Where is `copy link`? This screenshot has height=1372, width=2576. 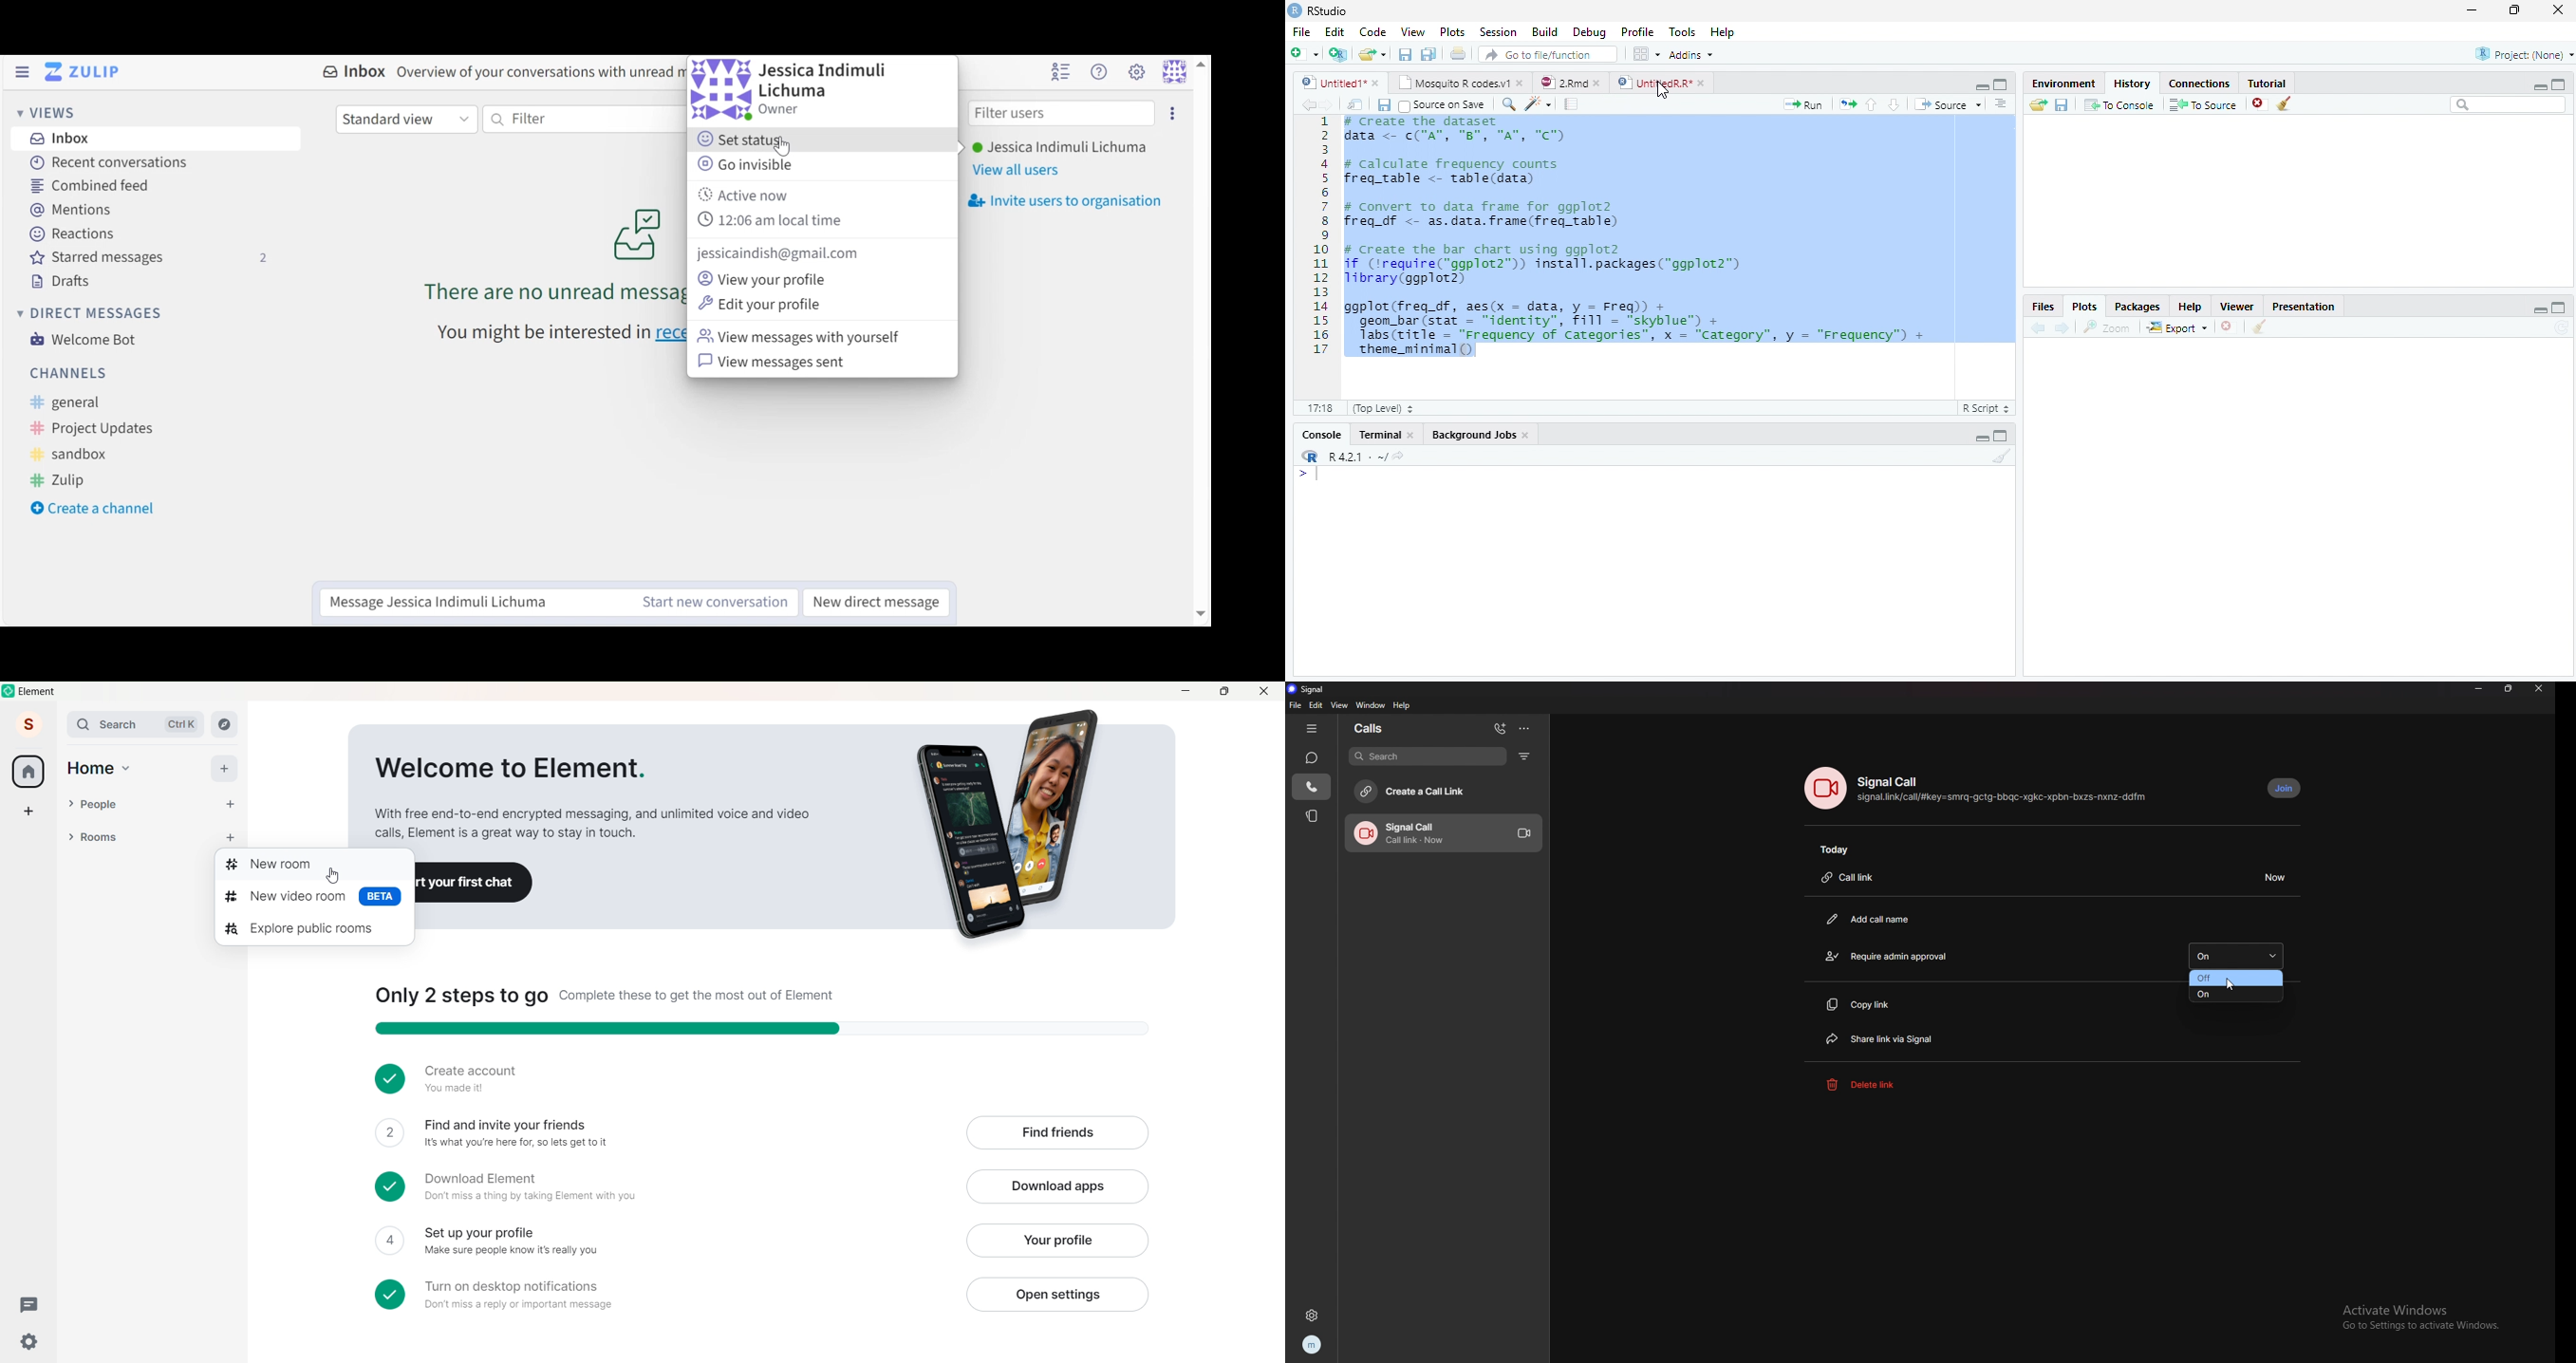 copy link is located at coordinates (1866, 1006).